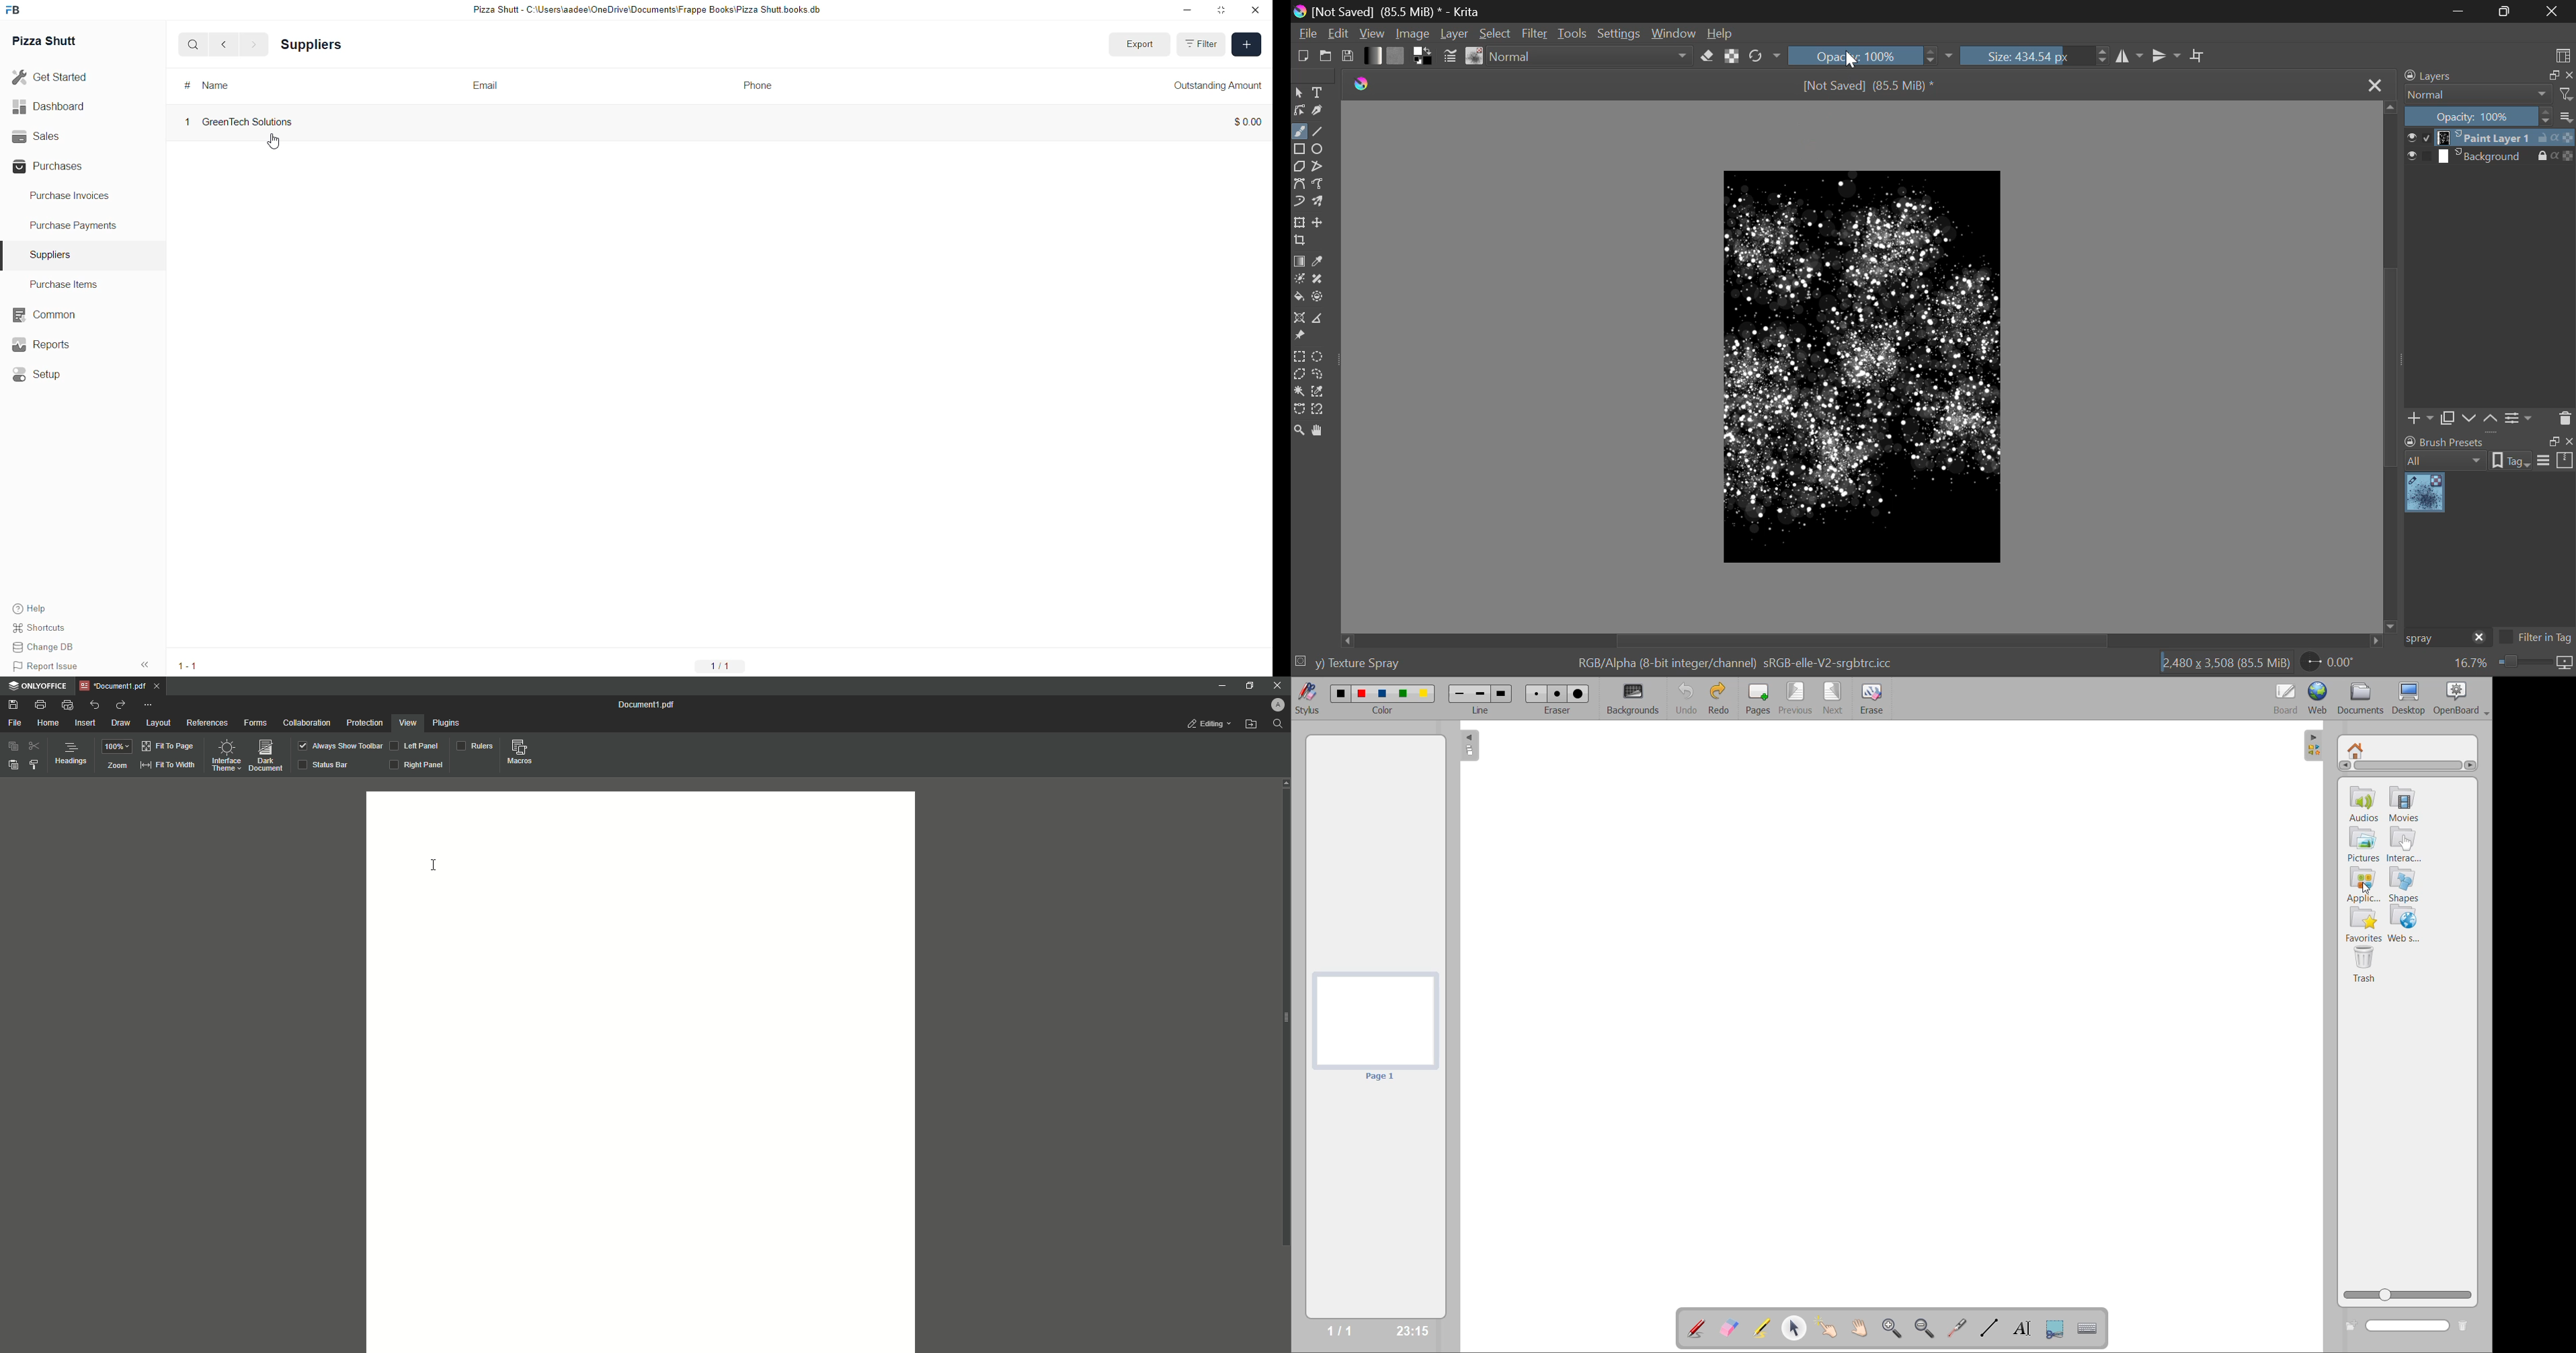 The height and width of the screenshot is (1372, 2576). I want to click on Add item, so click(1248, 44).